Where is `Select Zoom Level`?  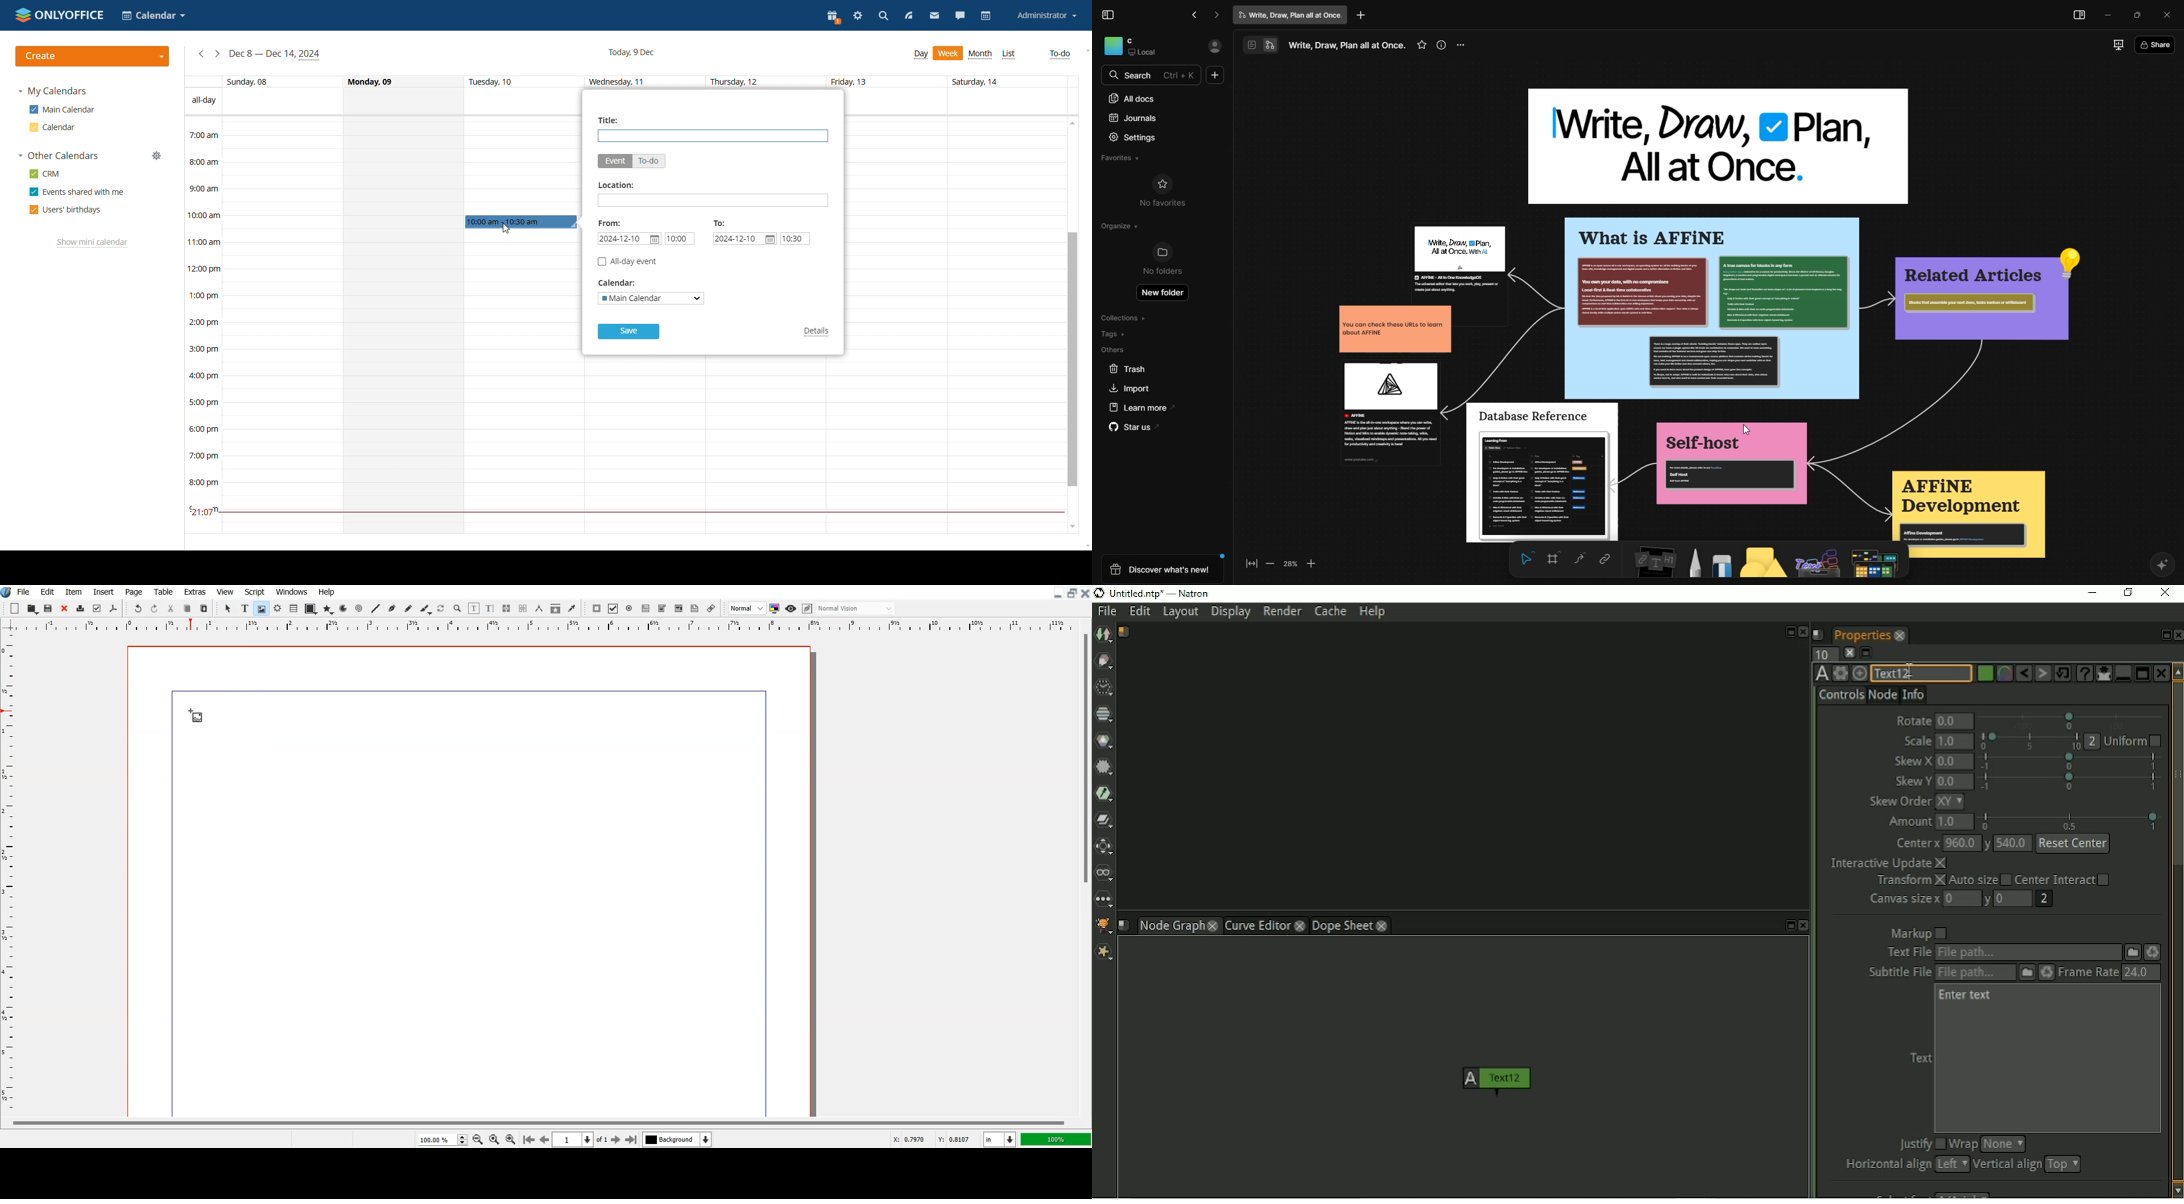
Select Zoom Level is located at coordinates (442, 1139).